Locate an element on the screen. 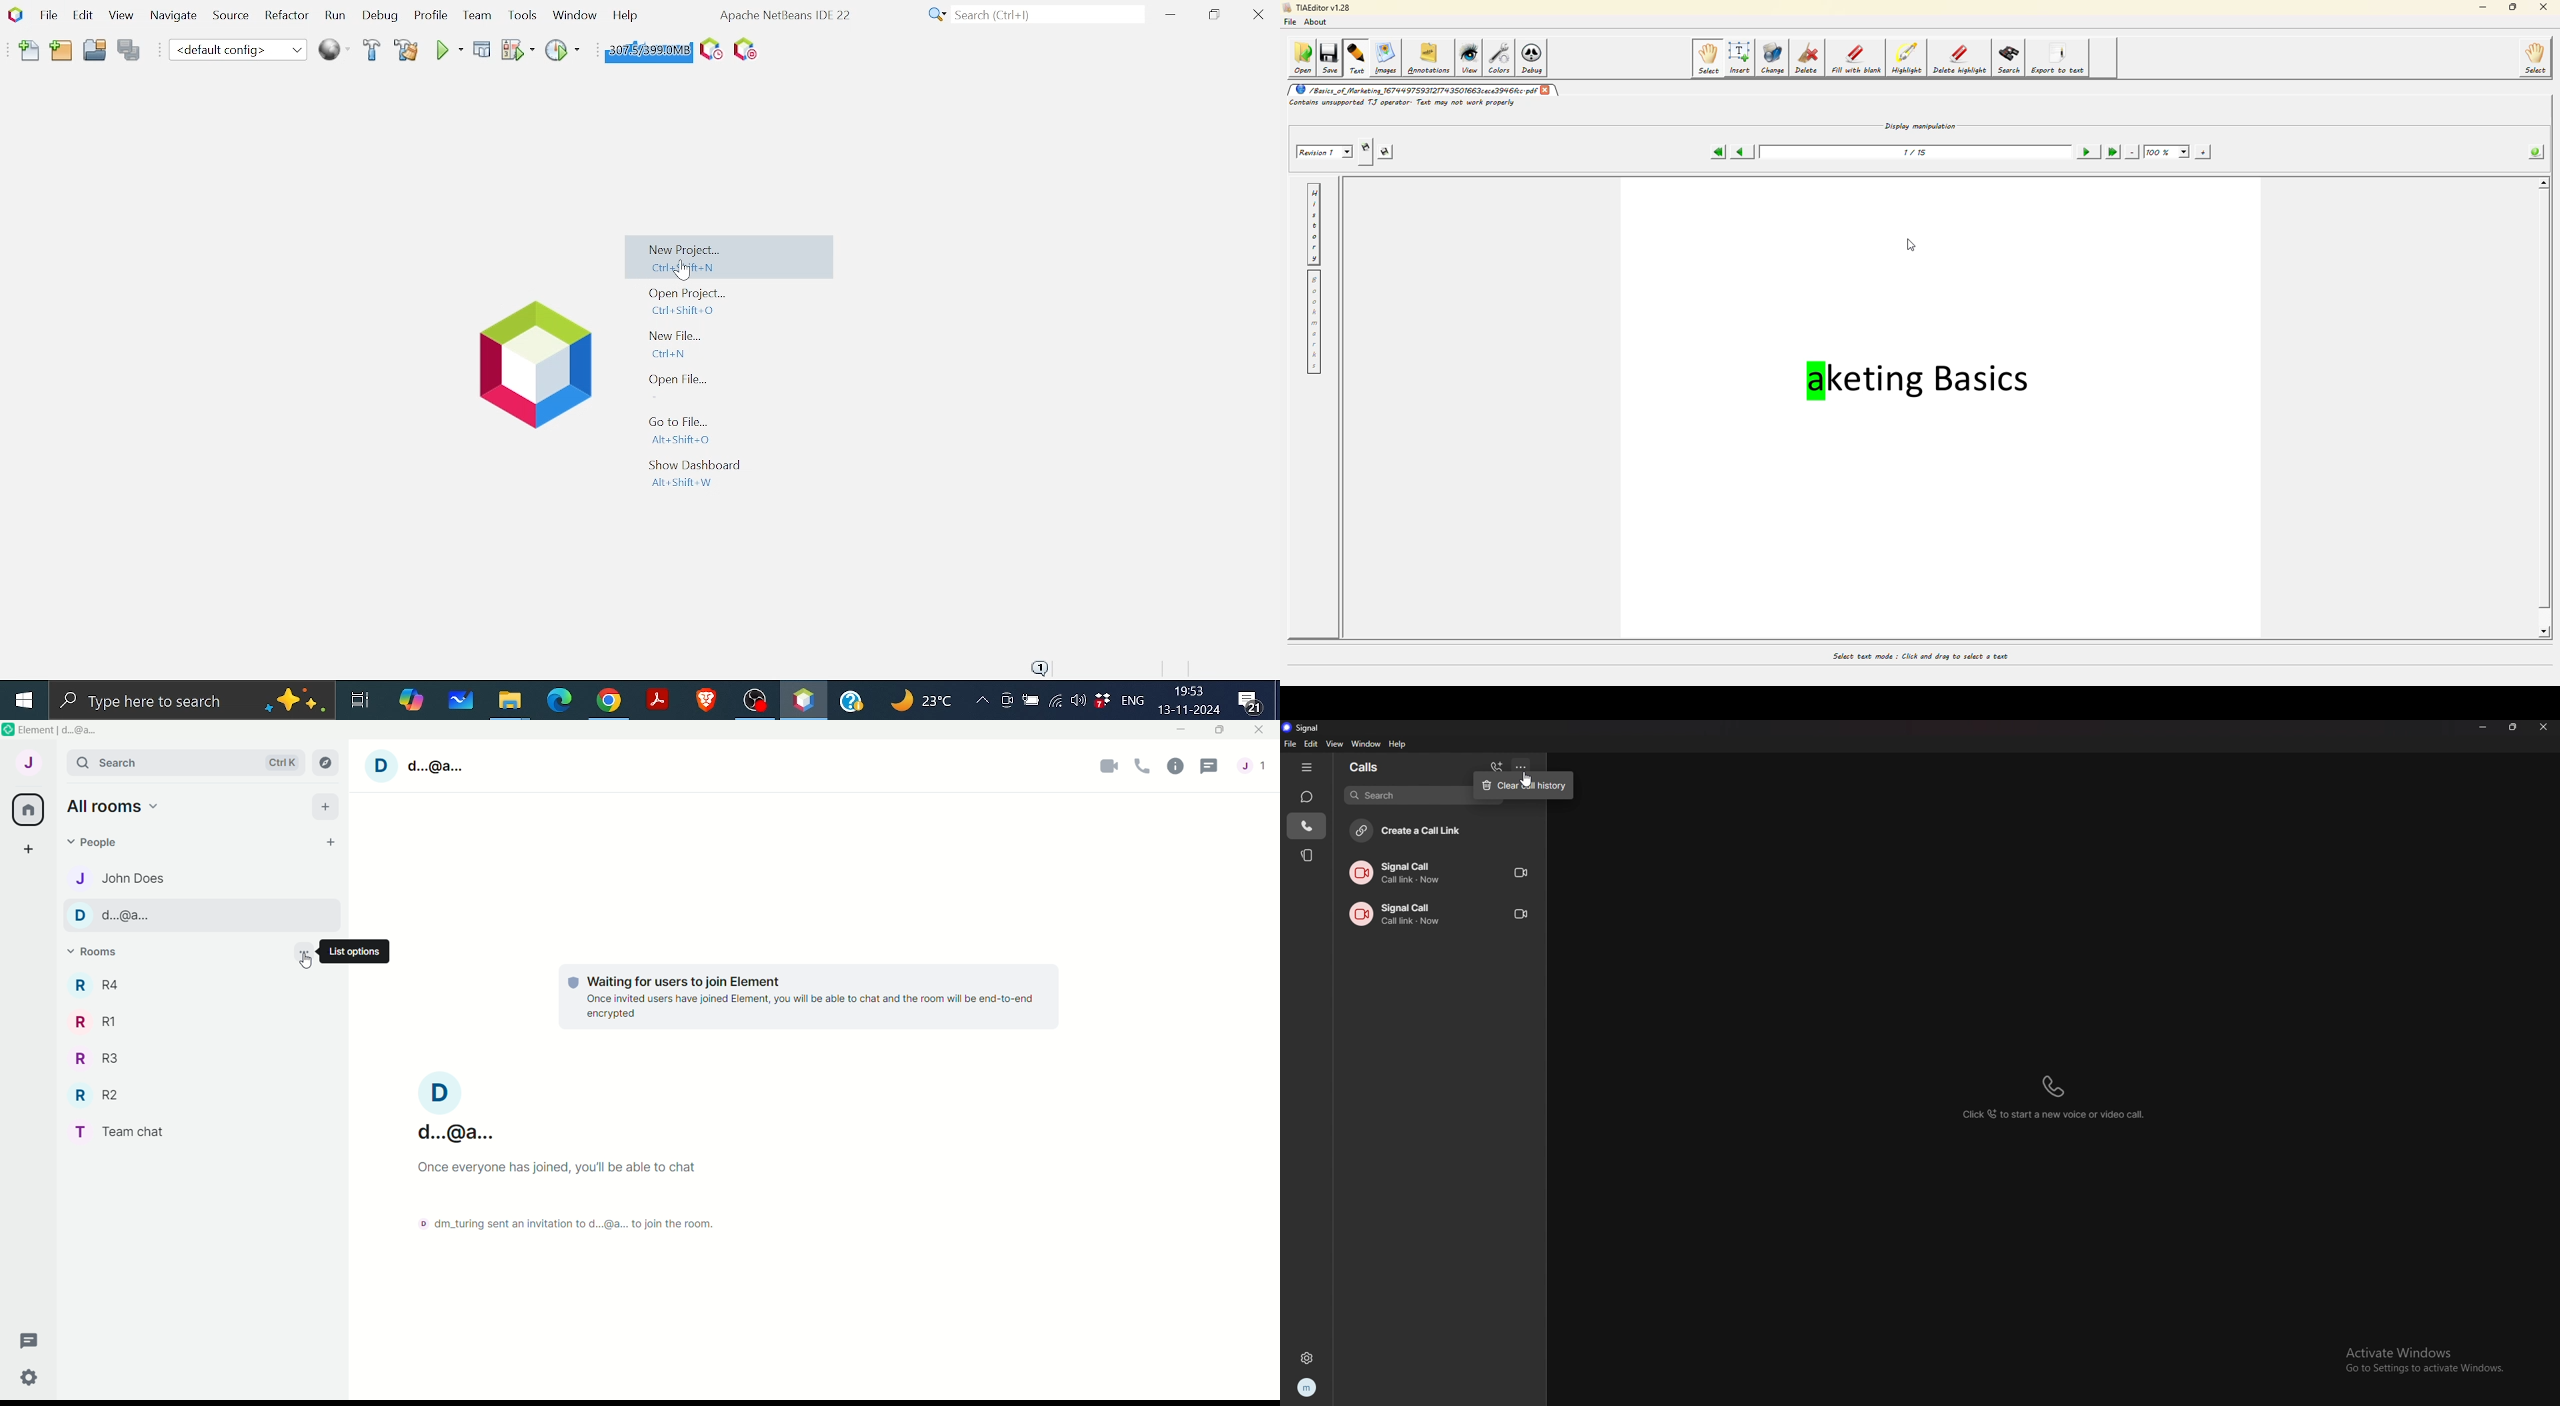 The height and width of the screenshot is (1428, 2576). J John Does is located at coordinates (121, 879).